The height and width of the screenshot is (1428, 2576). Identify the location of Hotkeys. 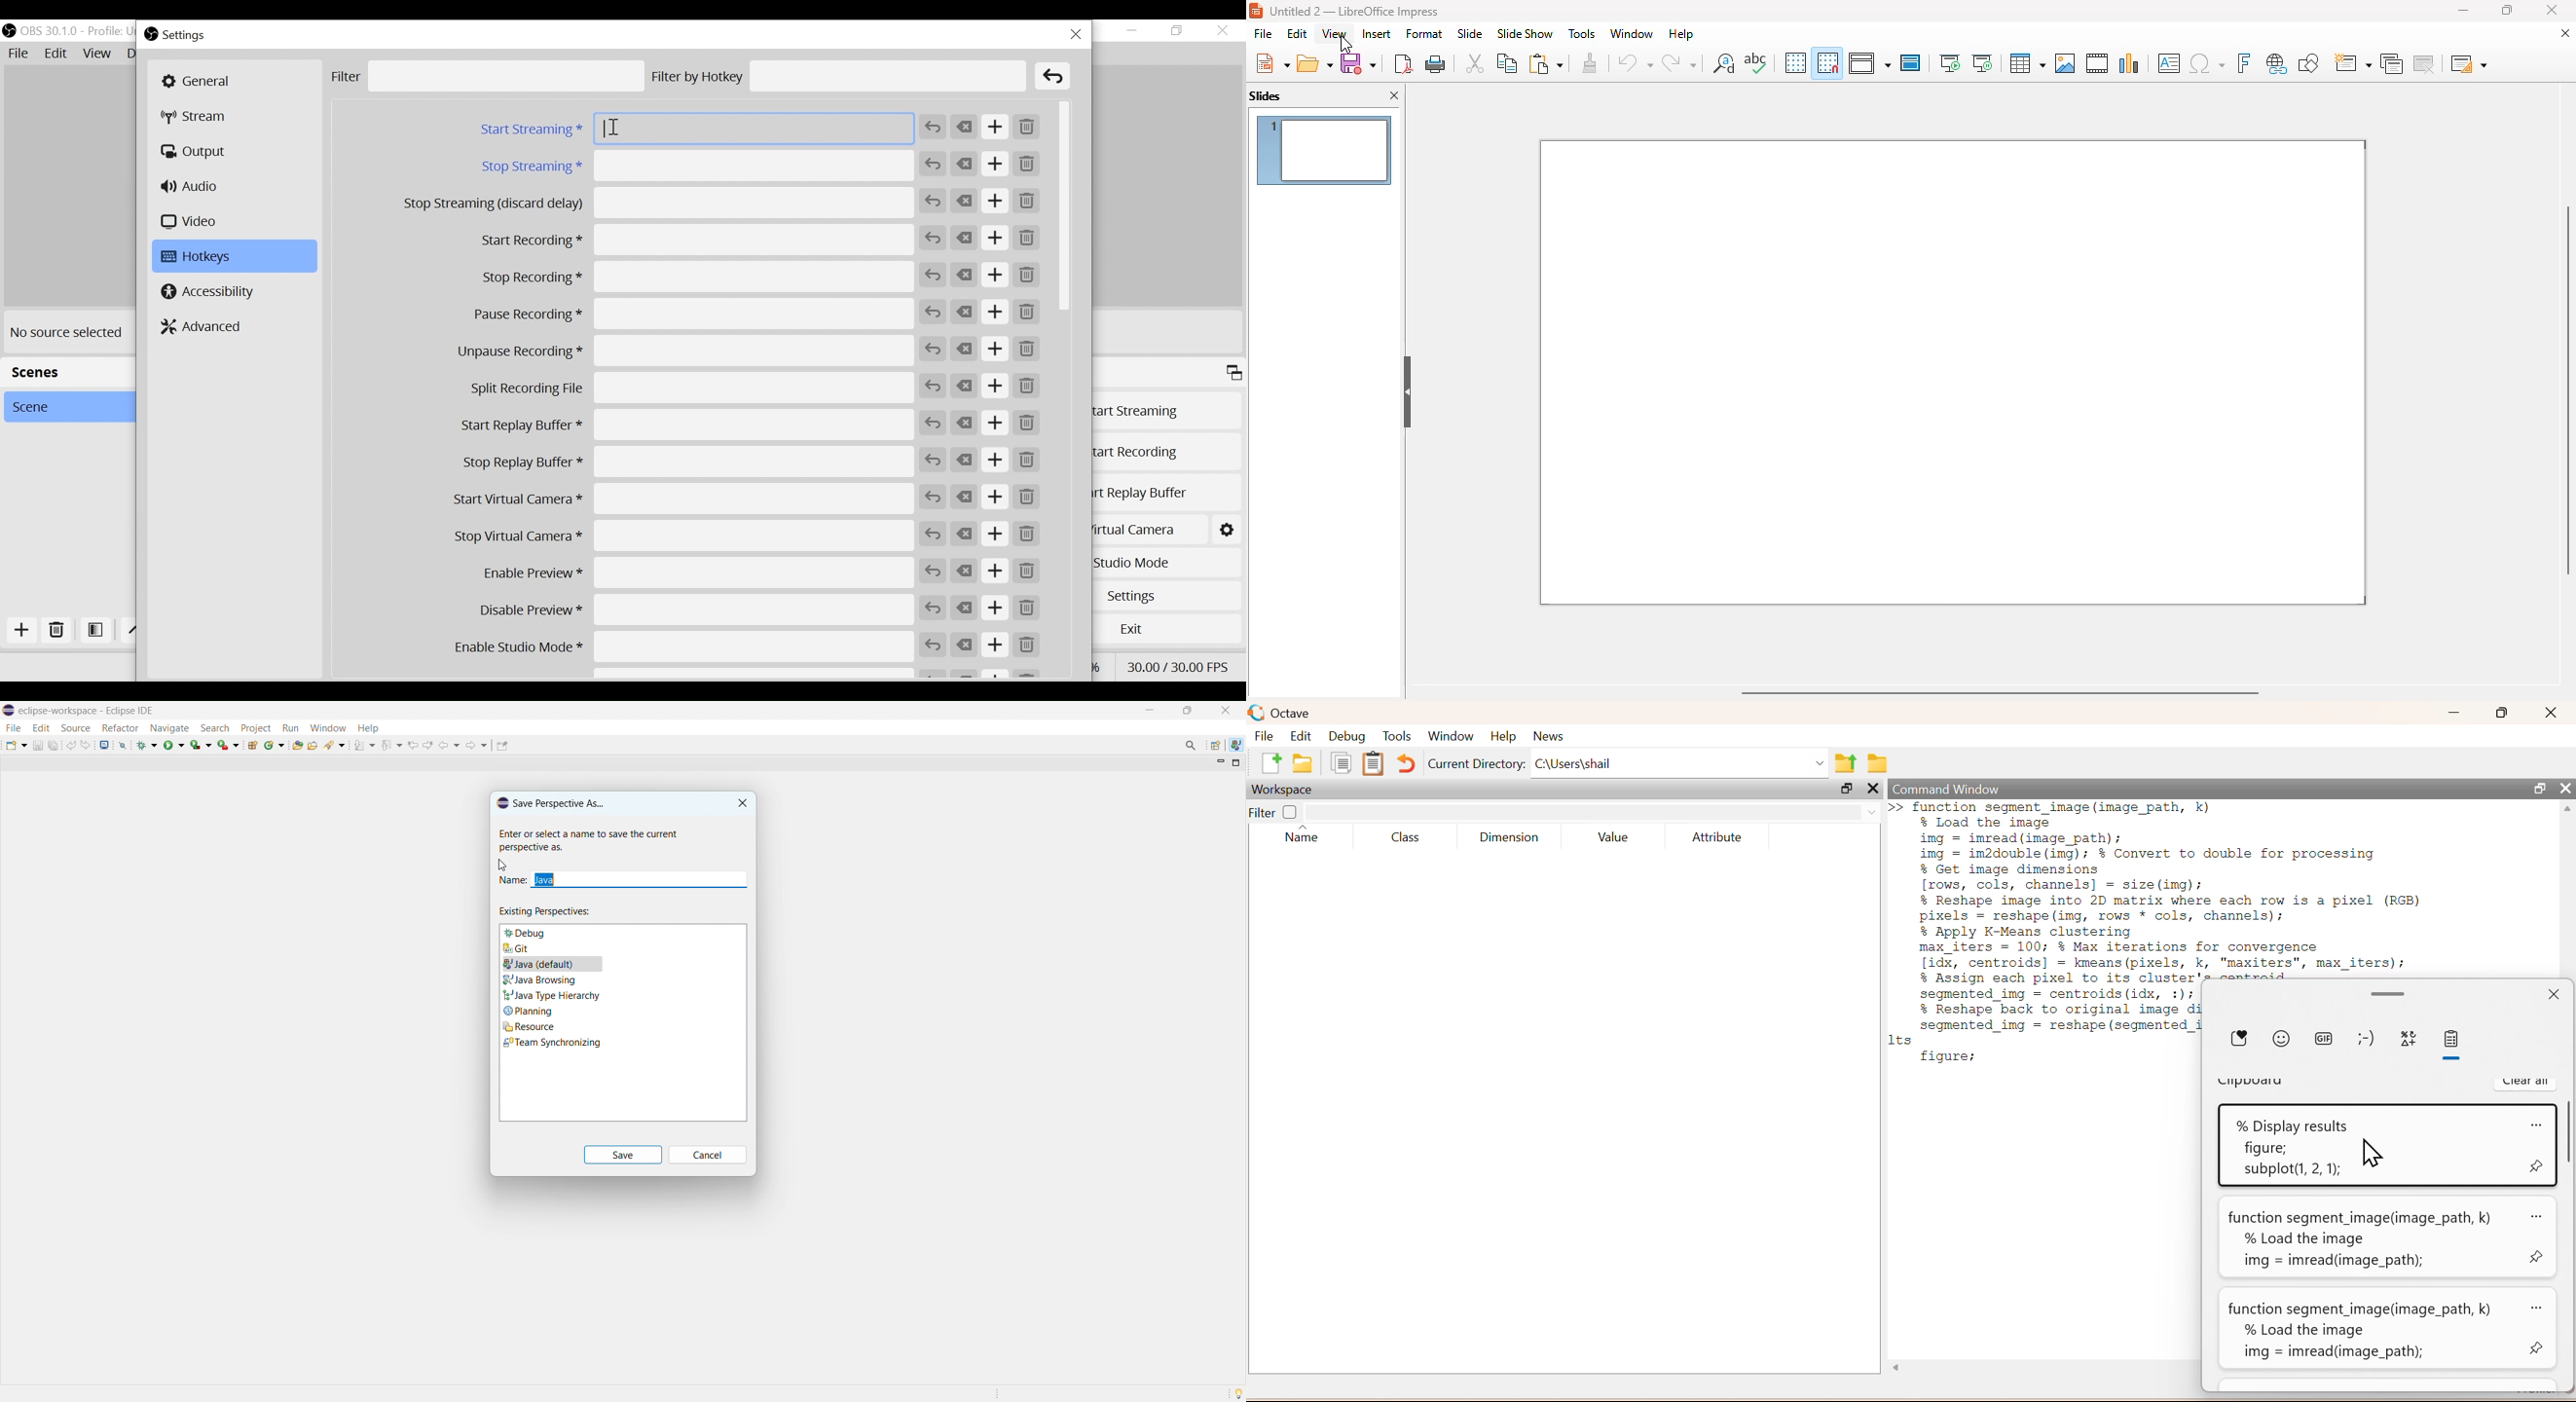
(235, 256).